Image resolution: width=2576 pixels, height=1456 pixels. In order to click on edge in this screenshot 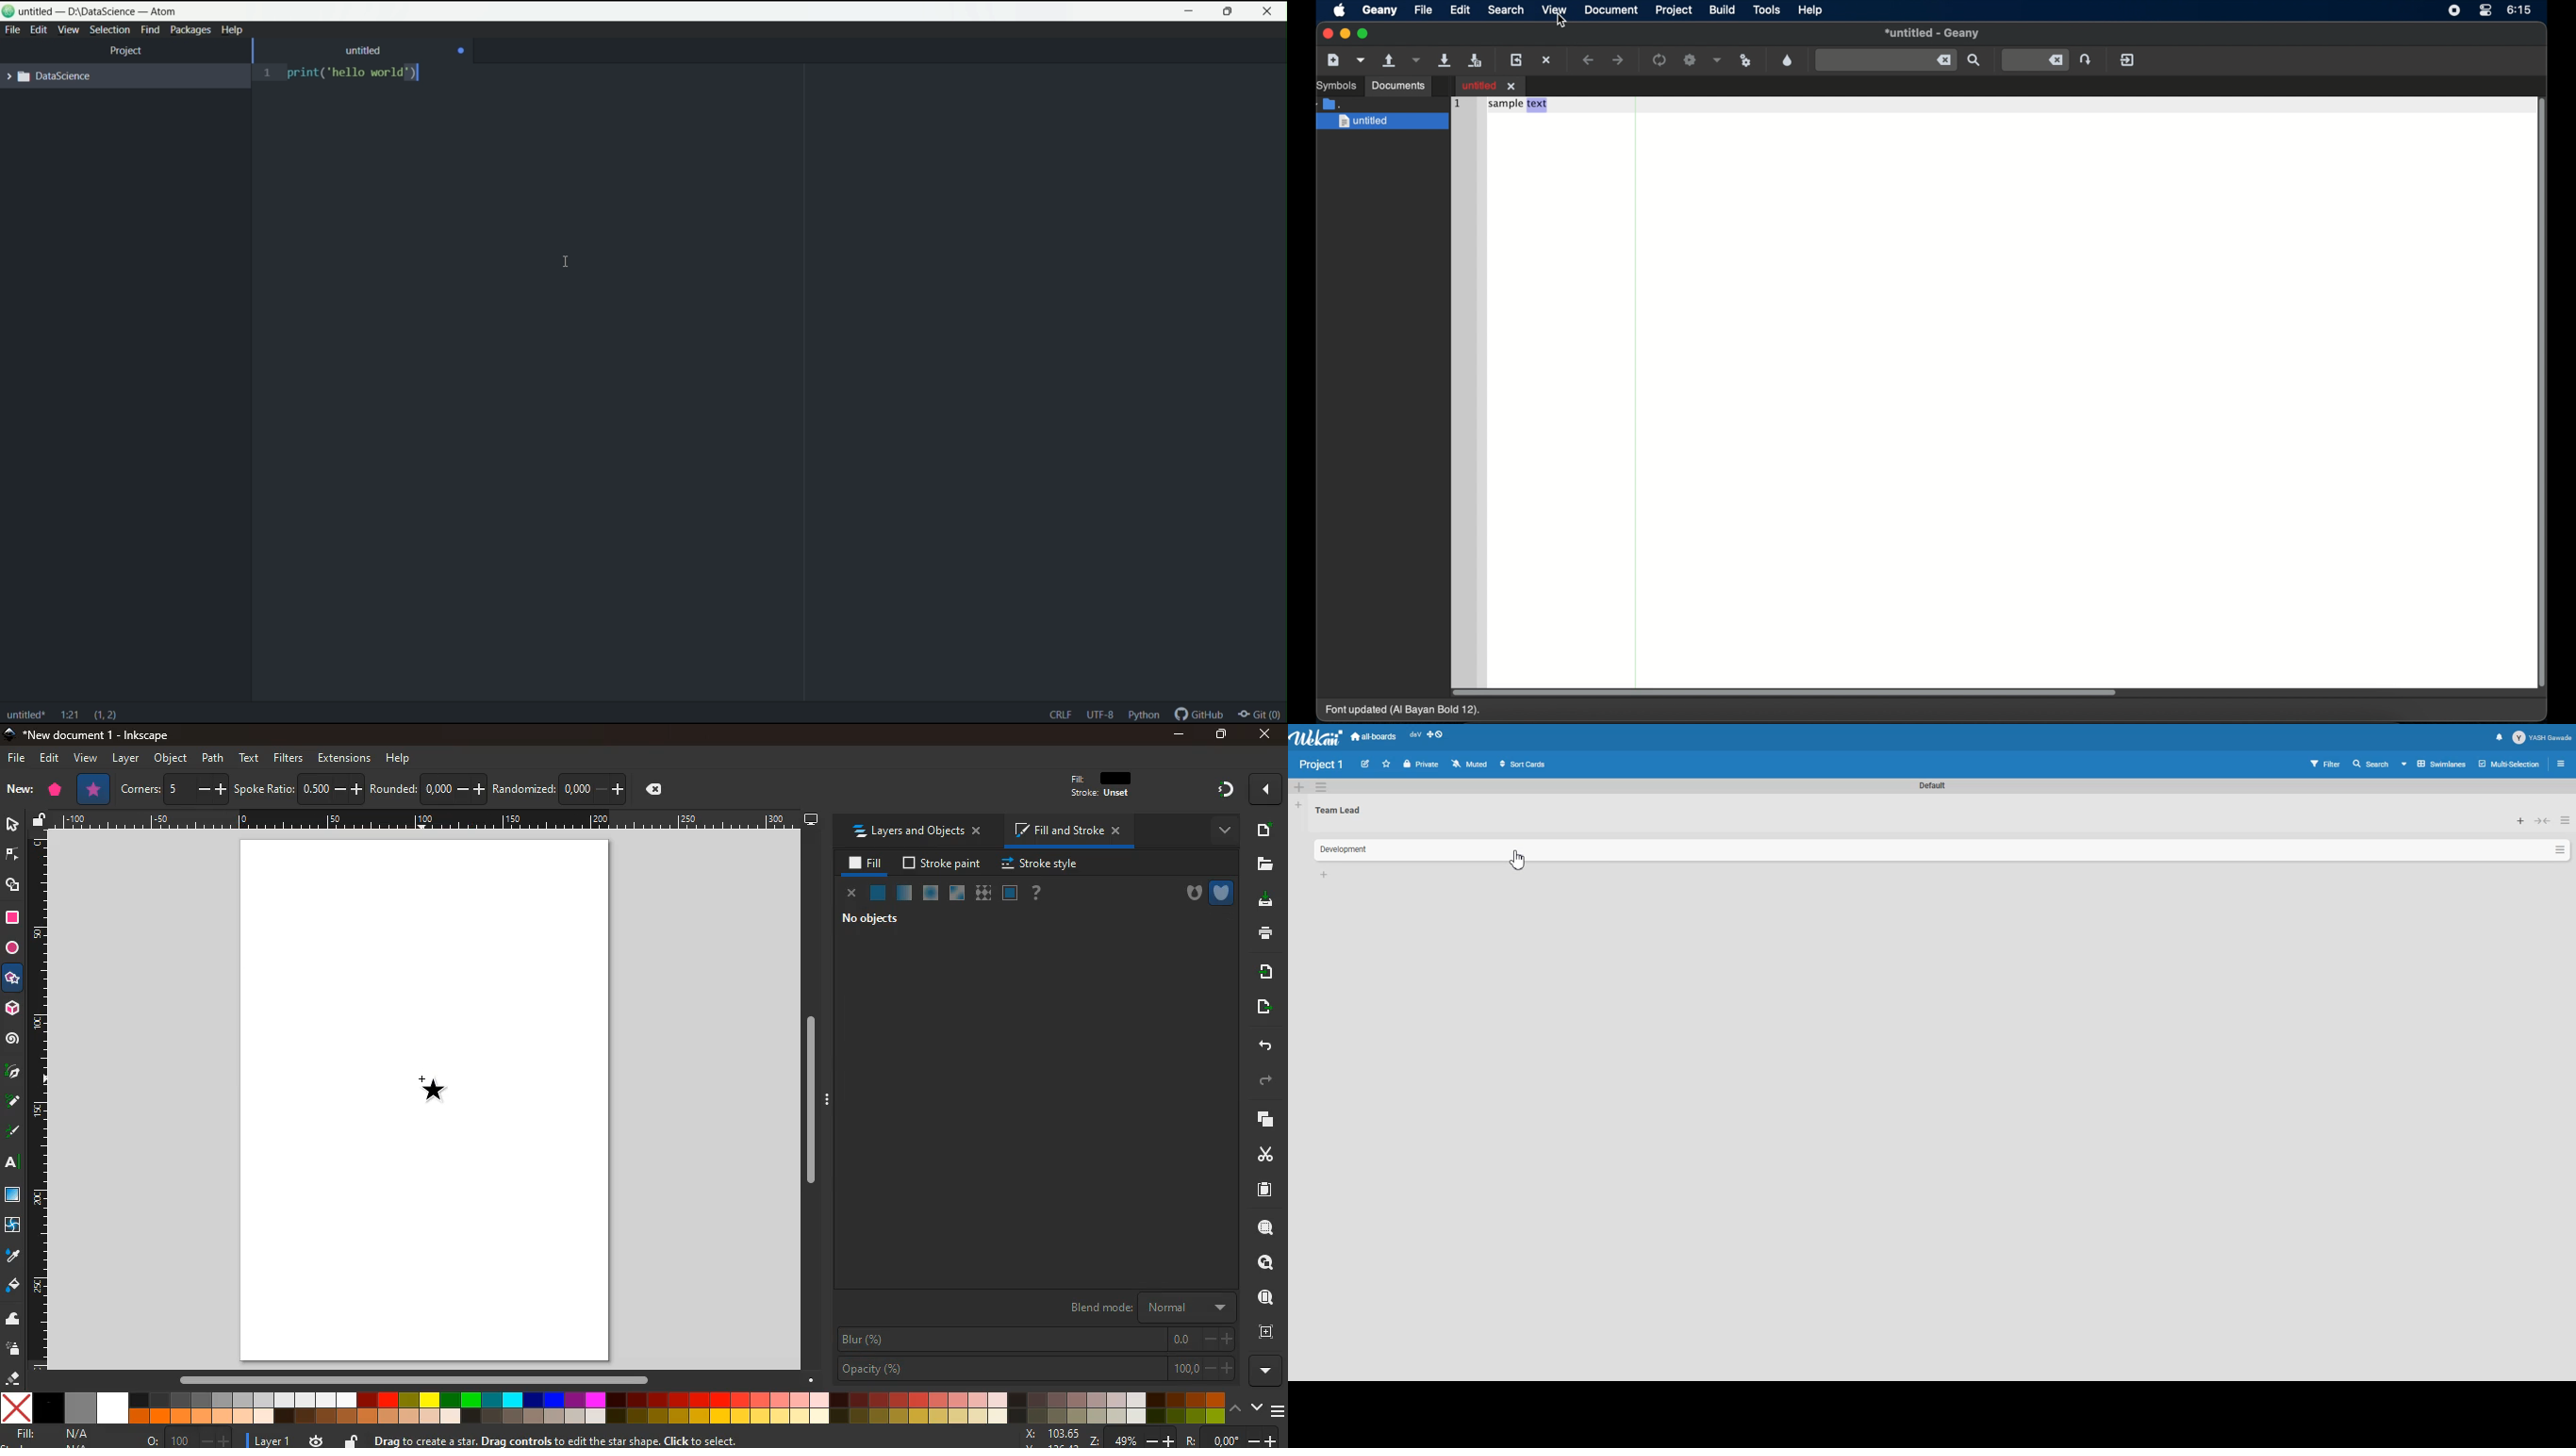, I will do `click(12, 855)`.